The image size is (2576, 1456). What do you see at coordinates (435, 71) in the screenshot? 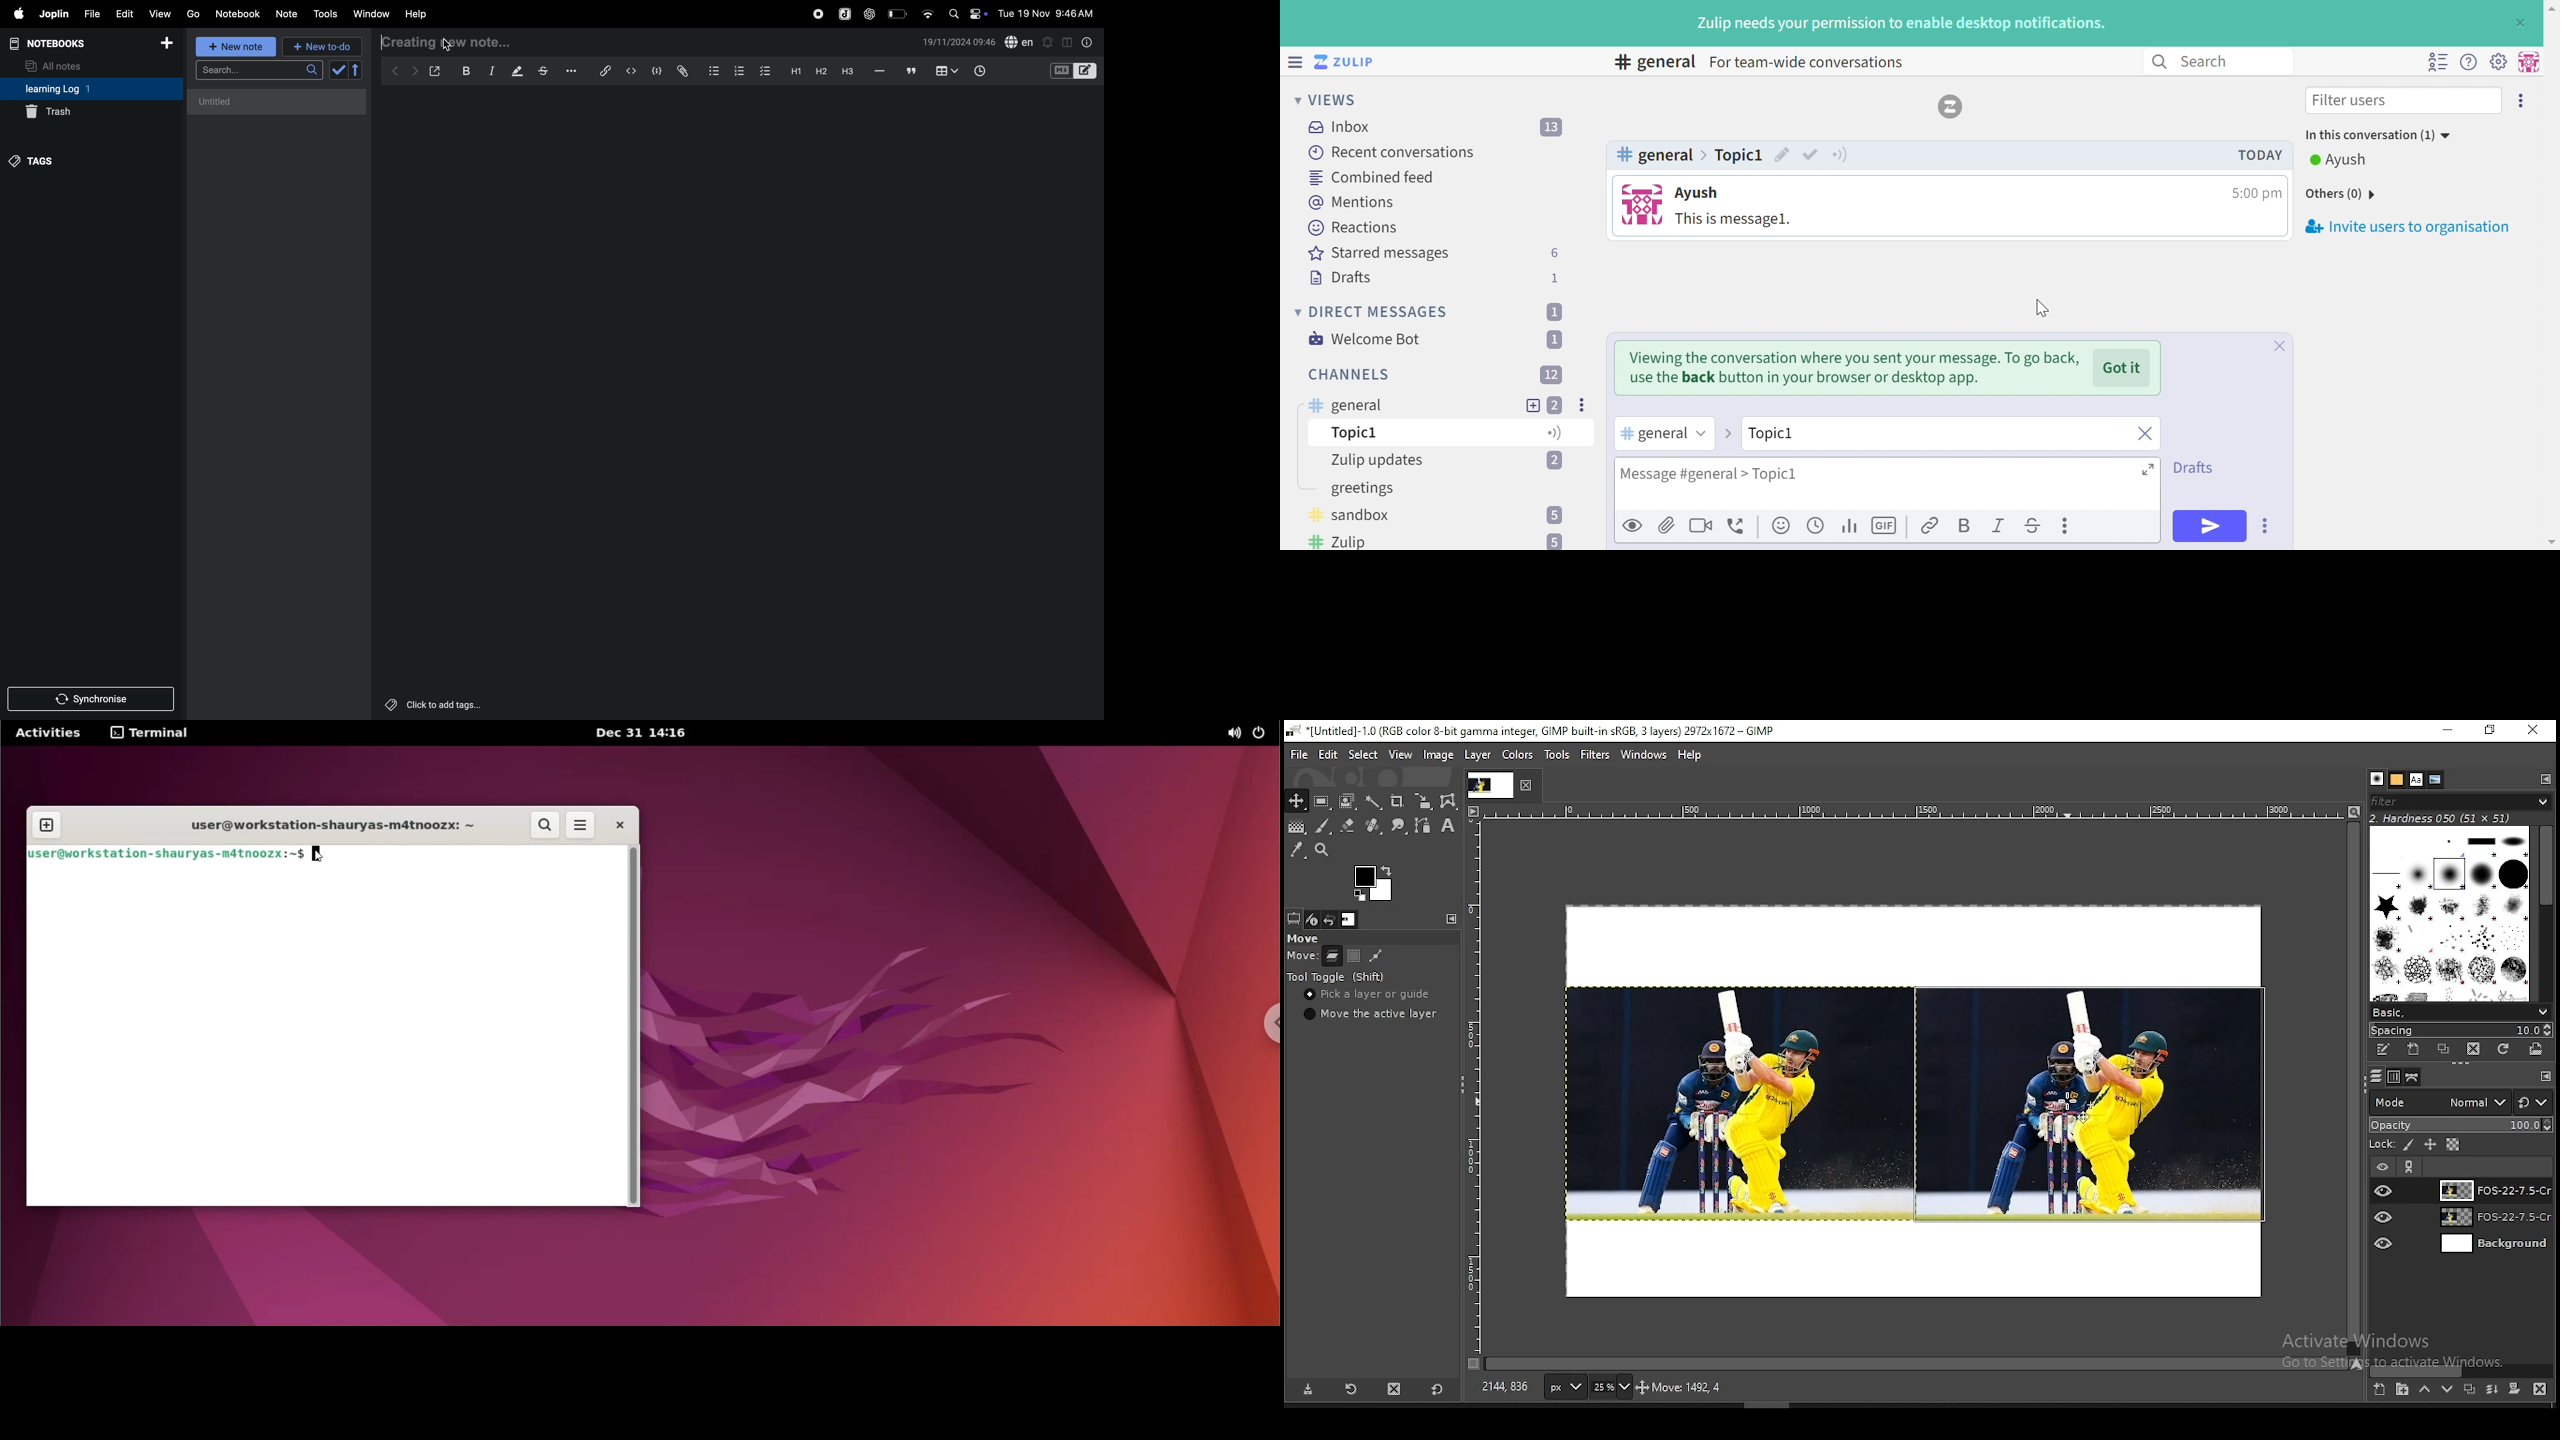
I see `open` at bounding box center [435, 71].